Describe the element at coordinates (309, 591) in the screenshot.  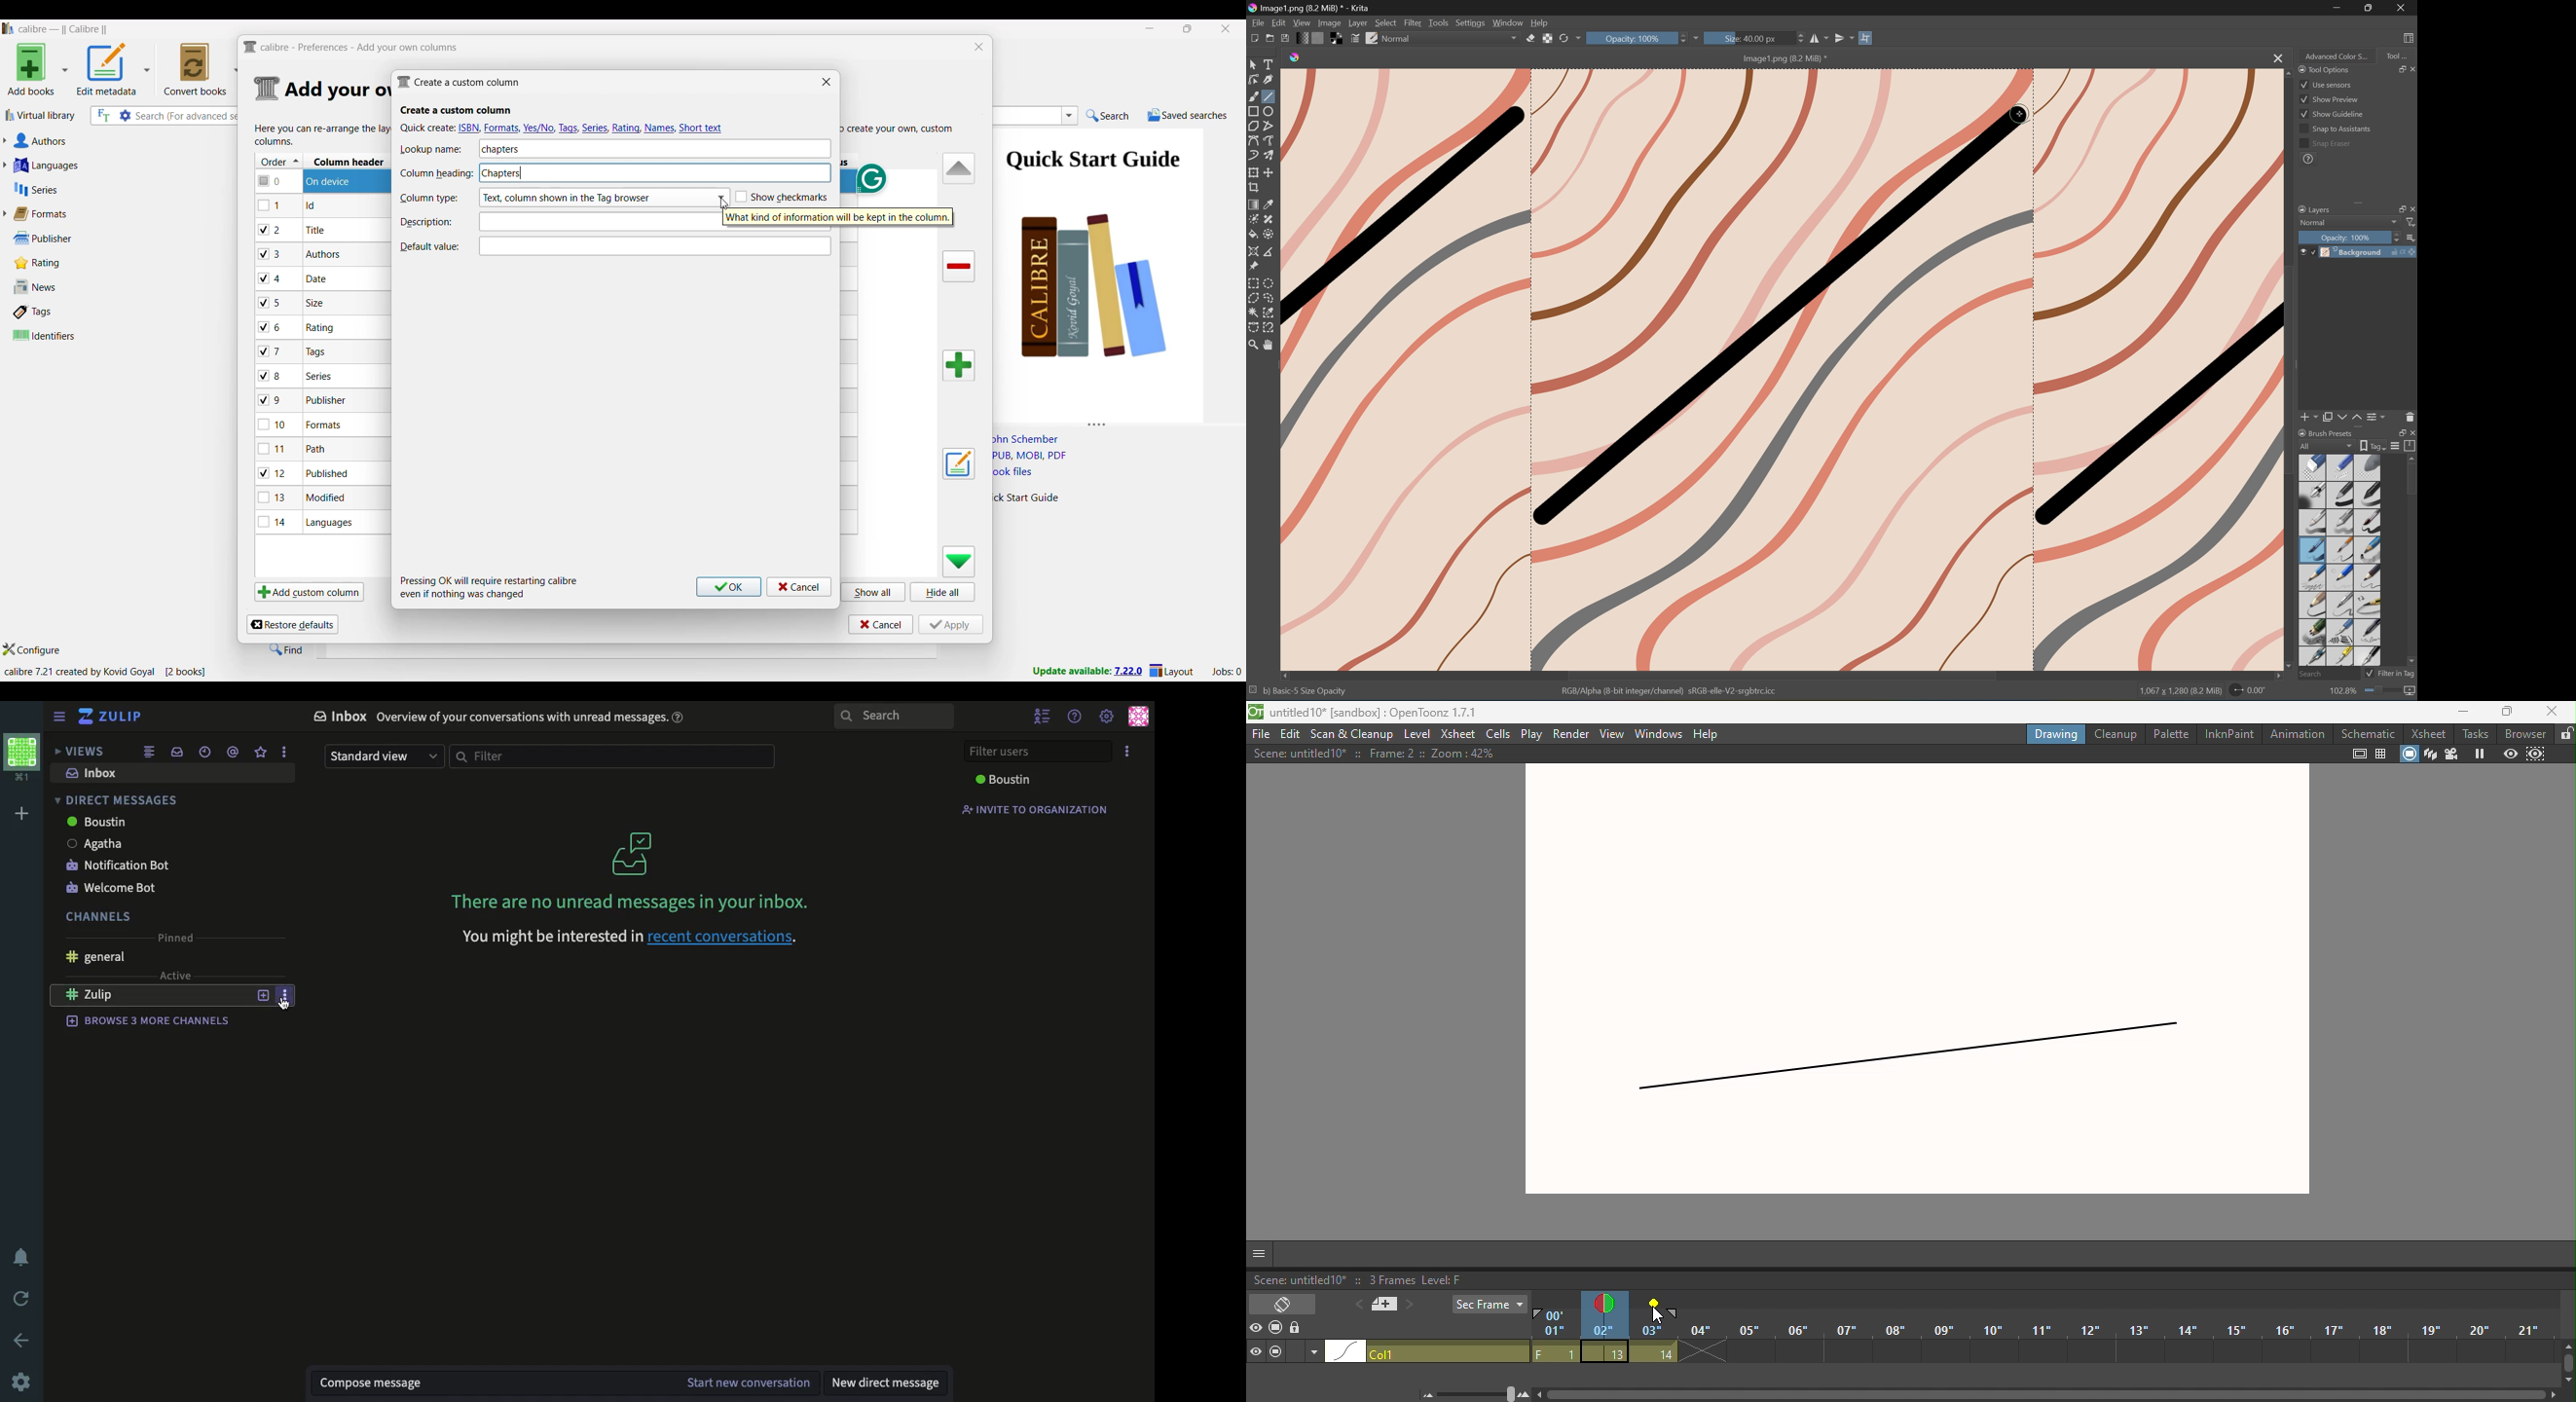
I see `Add custom column` at that location.